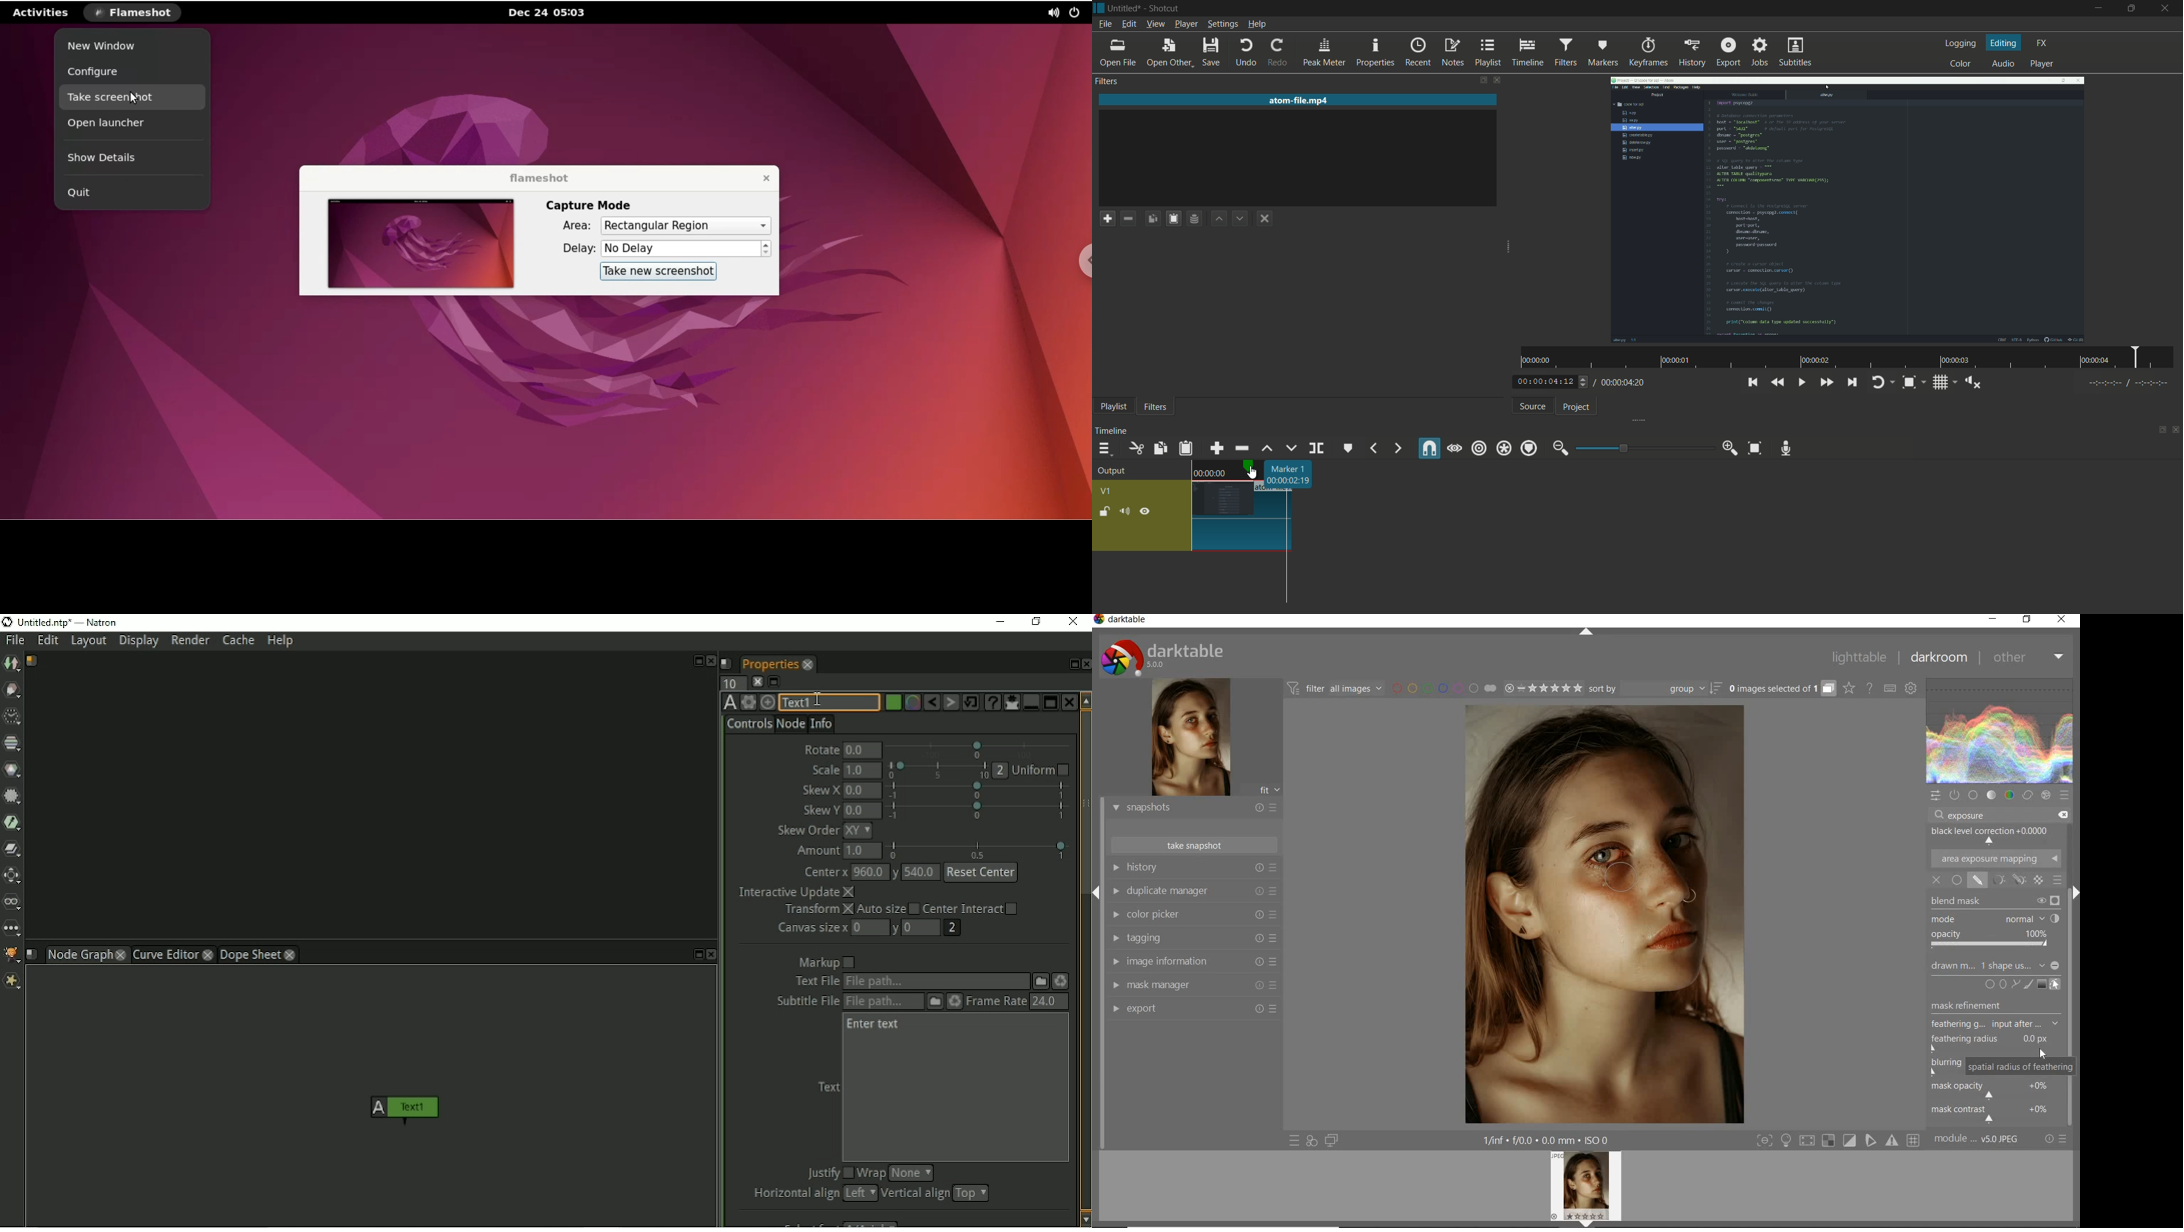 The height and width of the screenshot is (1232, 2184). Describe the element at coordinates (1945, 1063) in the screenshot. I see `blurring` at that location.